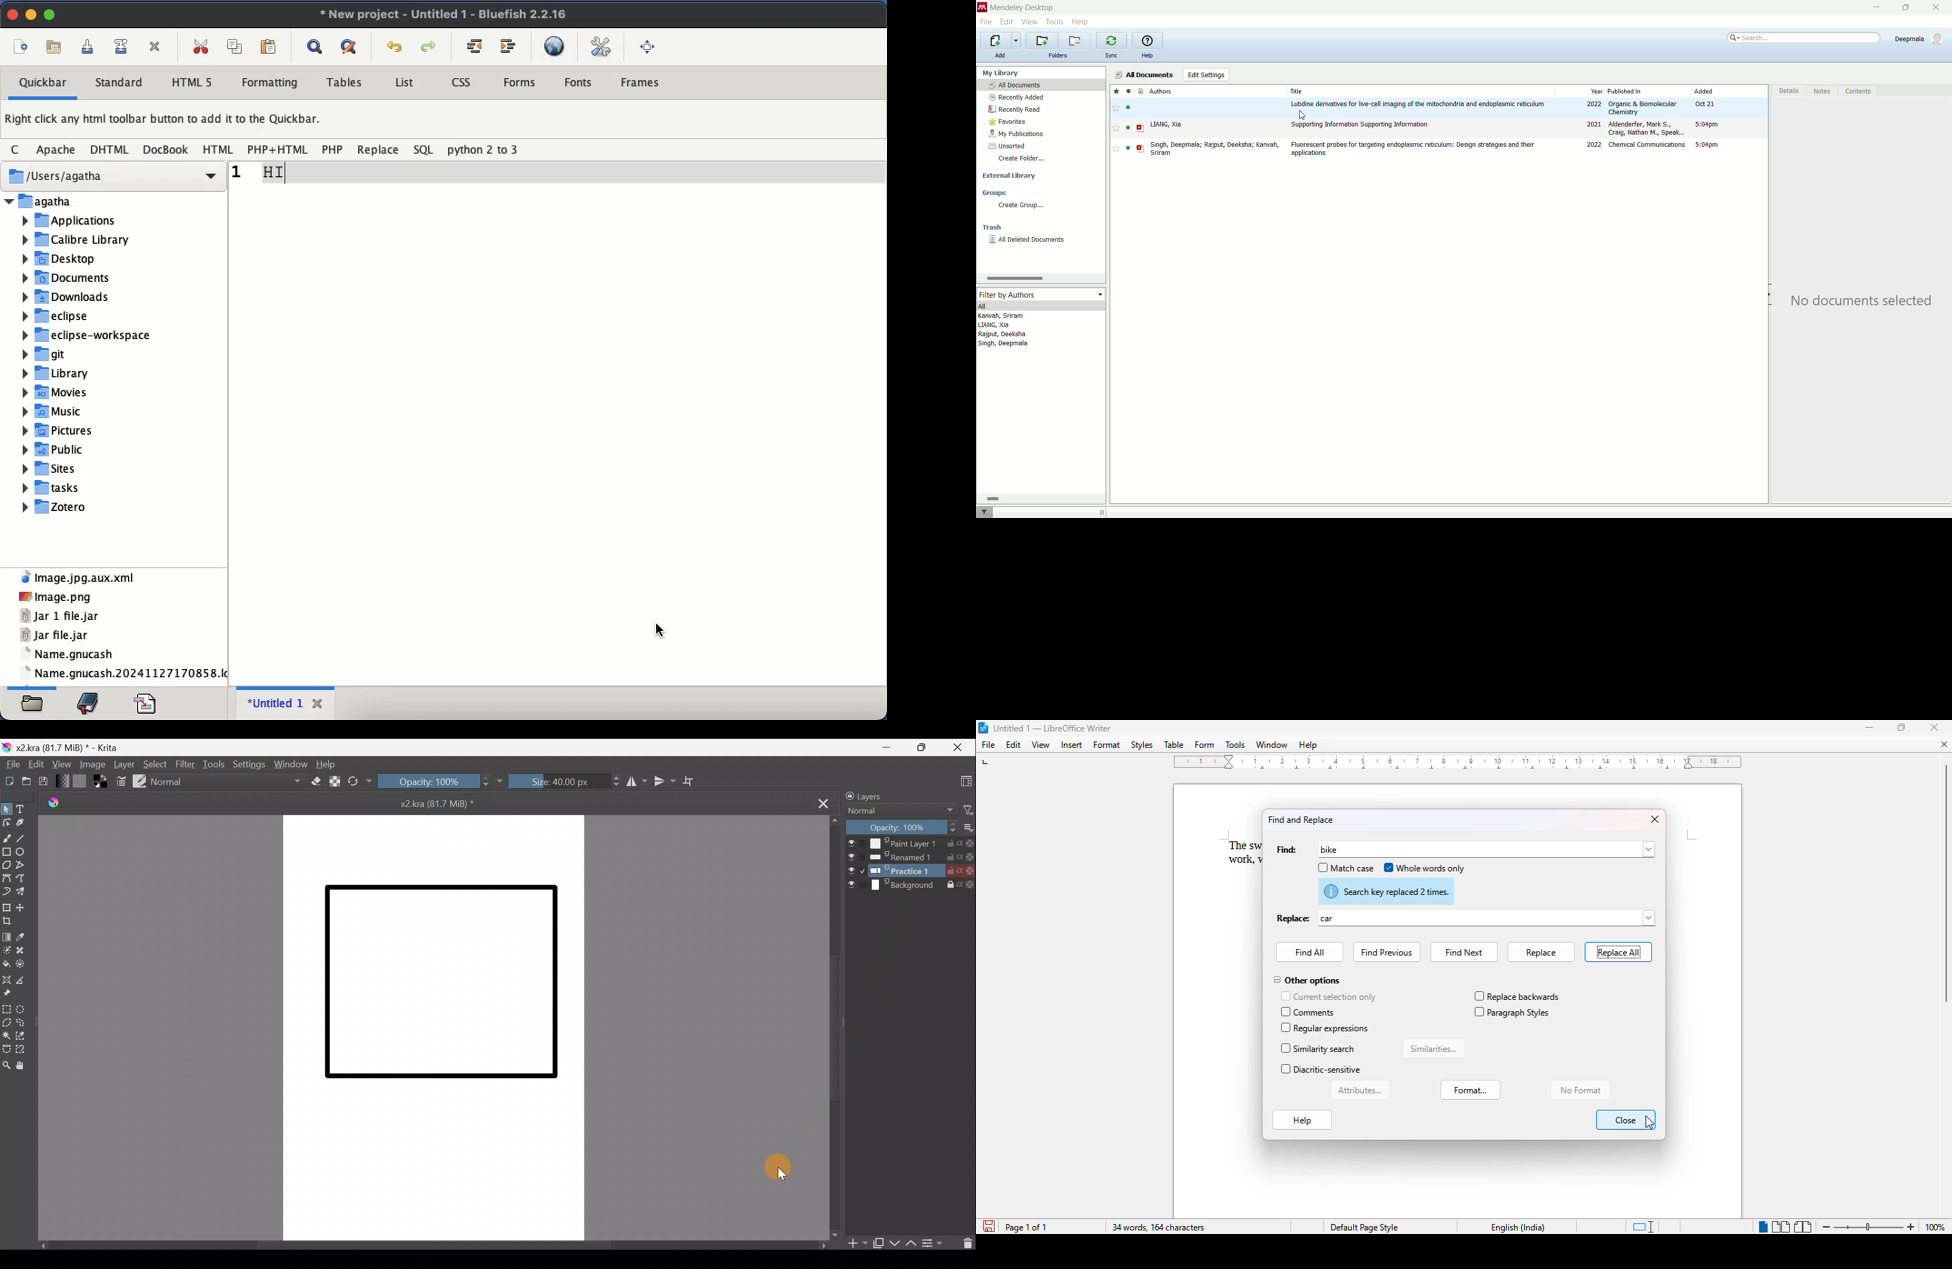 This screenshot has width=1960, height=1288. What do you see at coordinates (1781, 1227) in the screenshot?
I see `multi-page view` at bounding box center [1781, 1227].